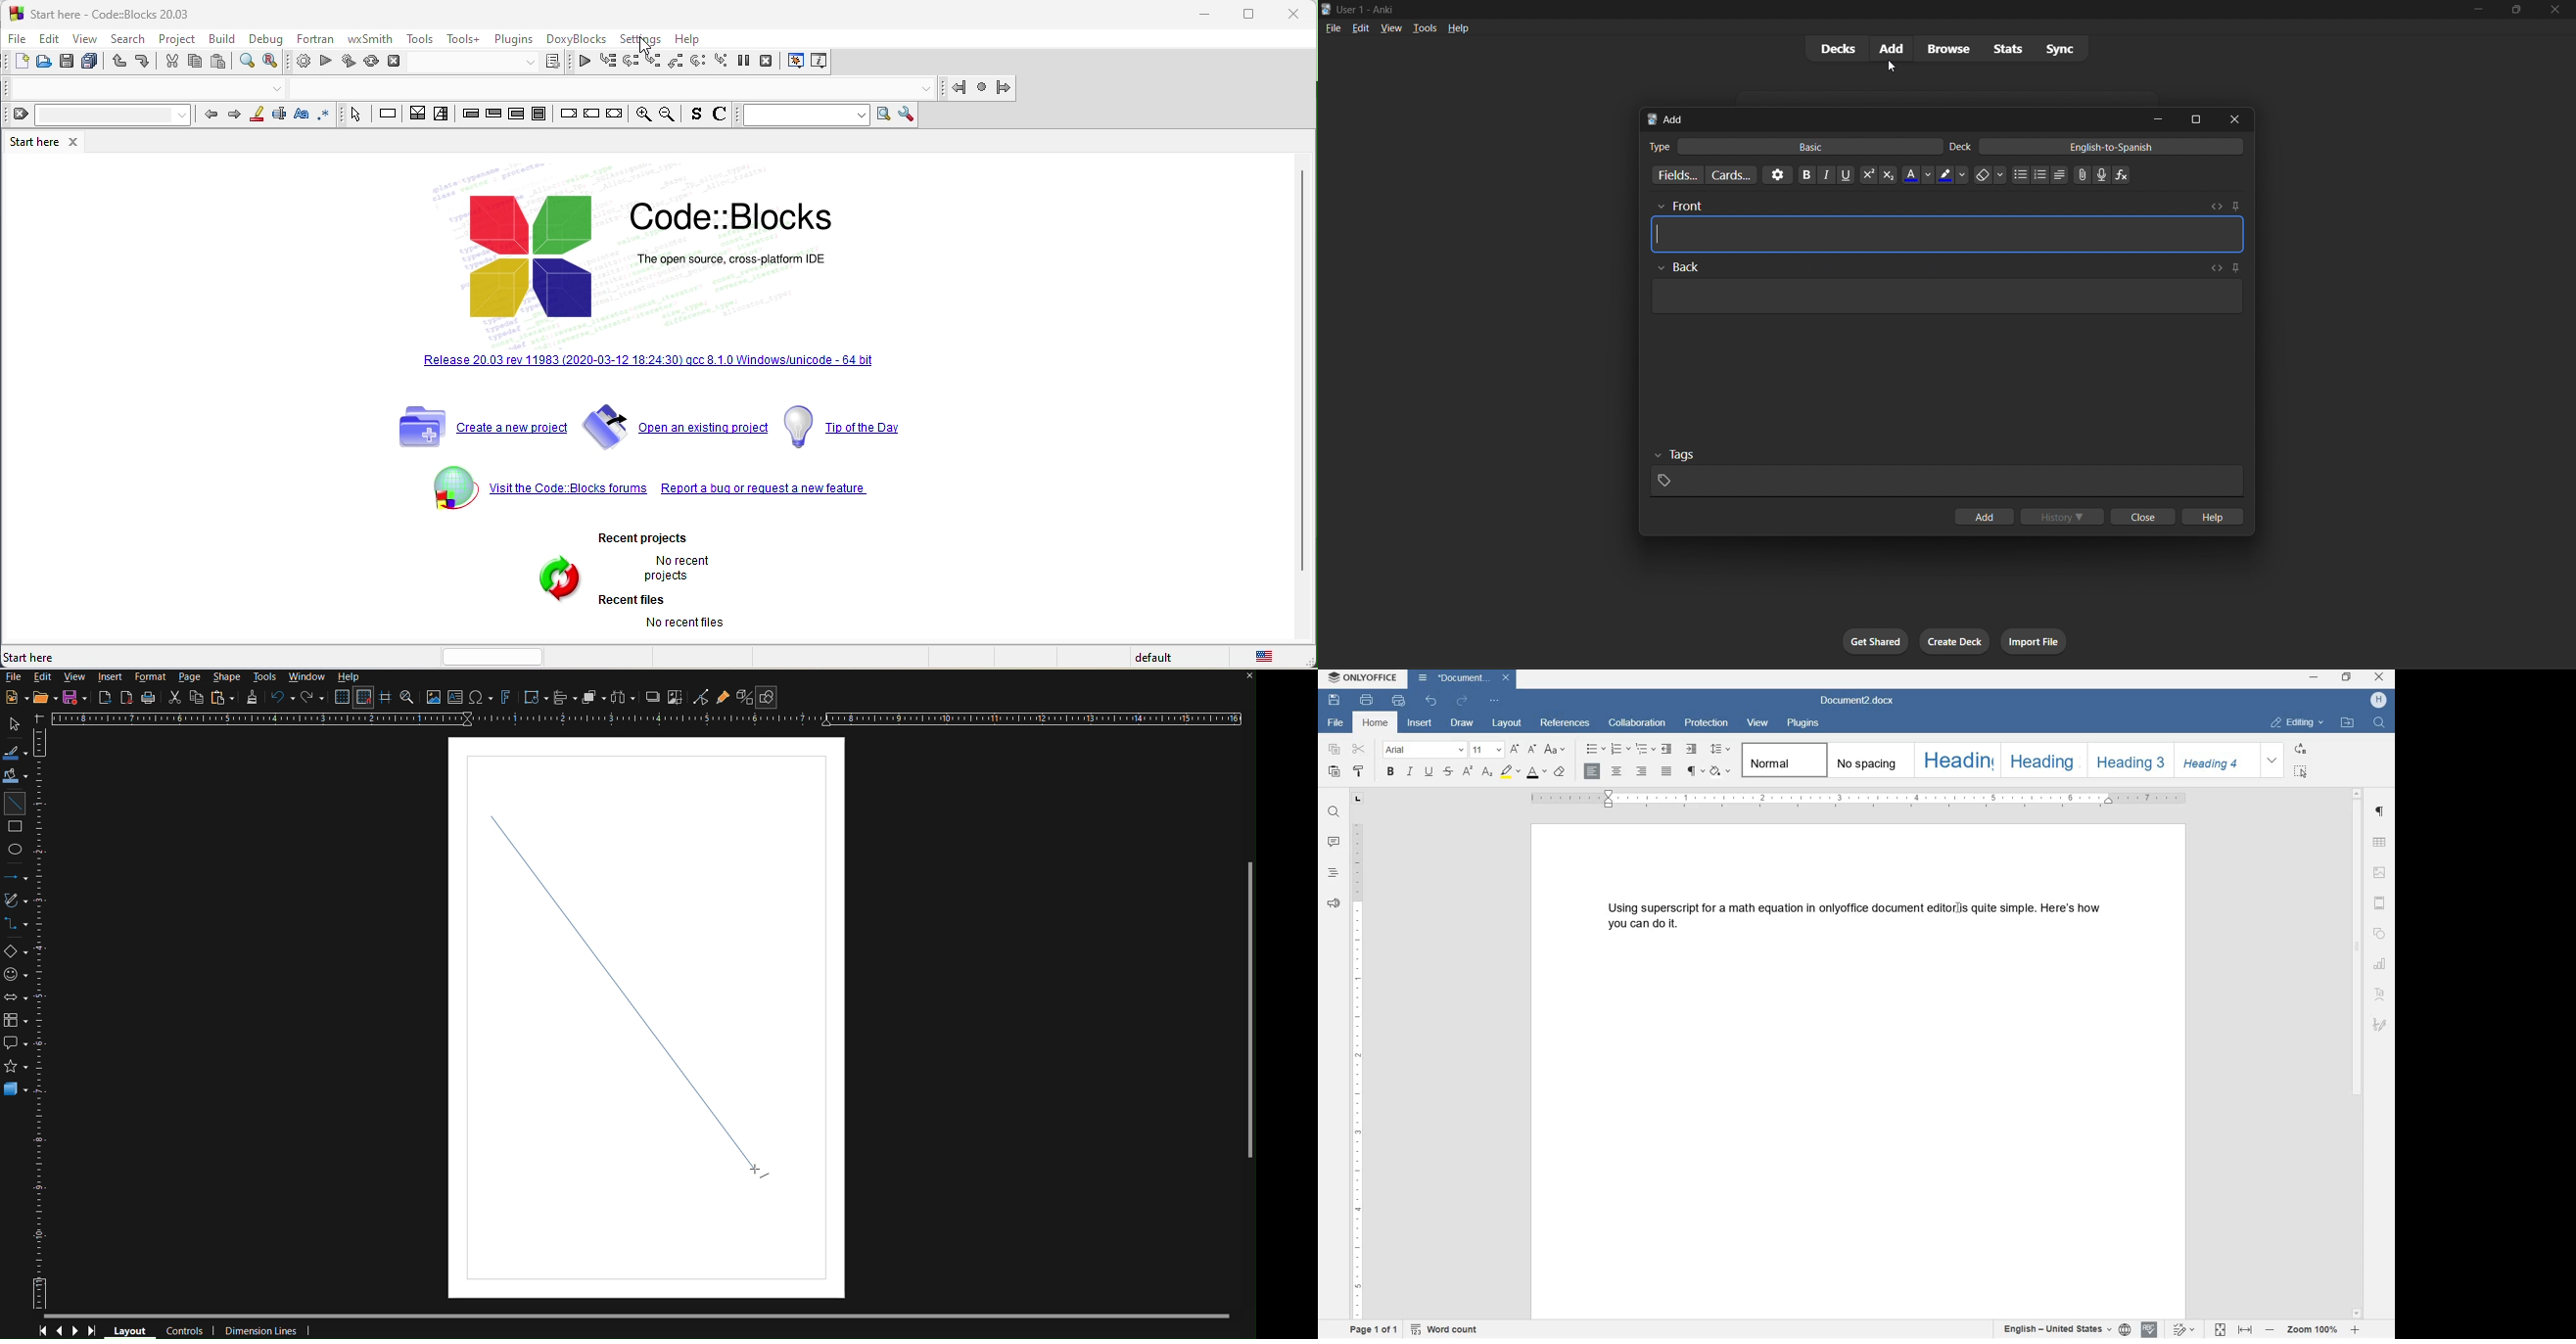 The width and height of the screenshot is (2576, 1344). What do you see at coordinates (1959, 911) in the screenshot?
I see `cursor` at bounding box center [1959, 911].